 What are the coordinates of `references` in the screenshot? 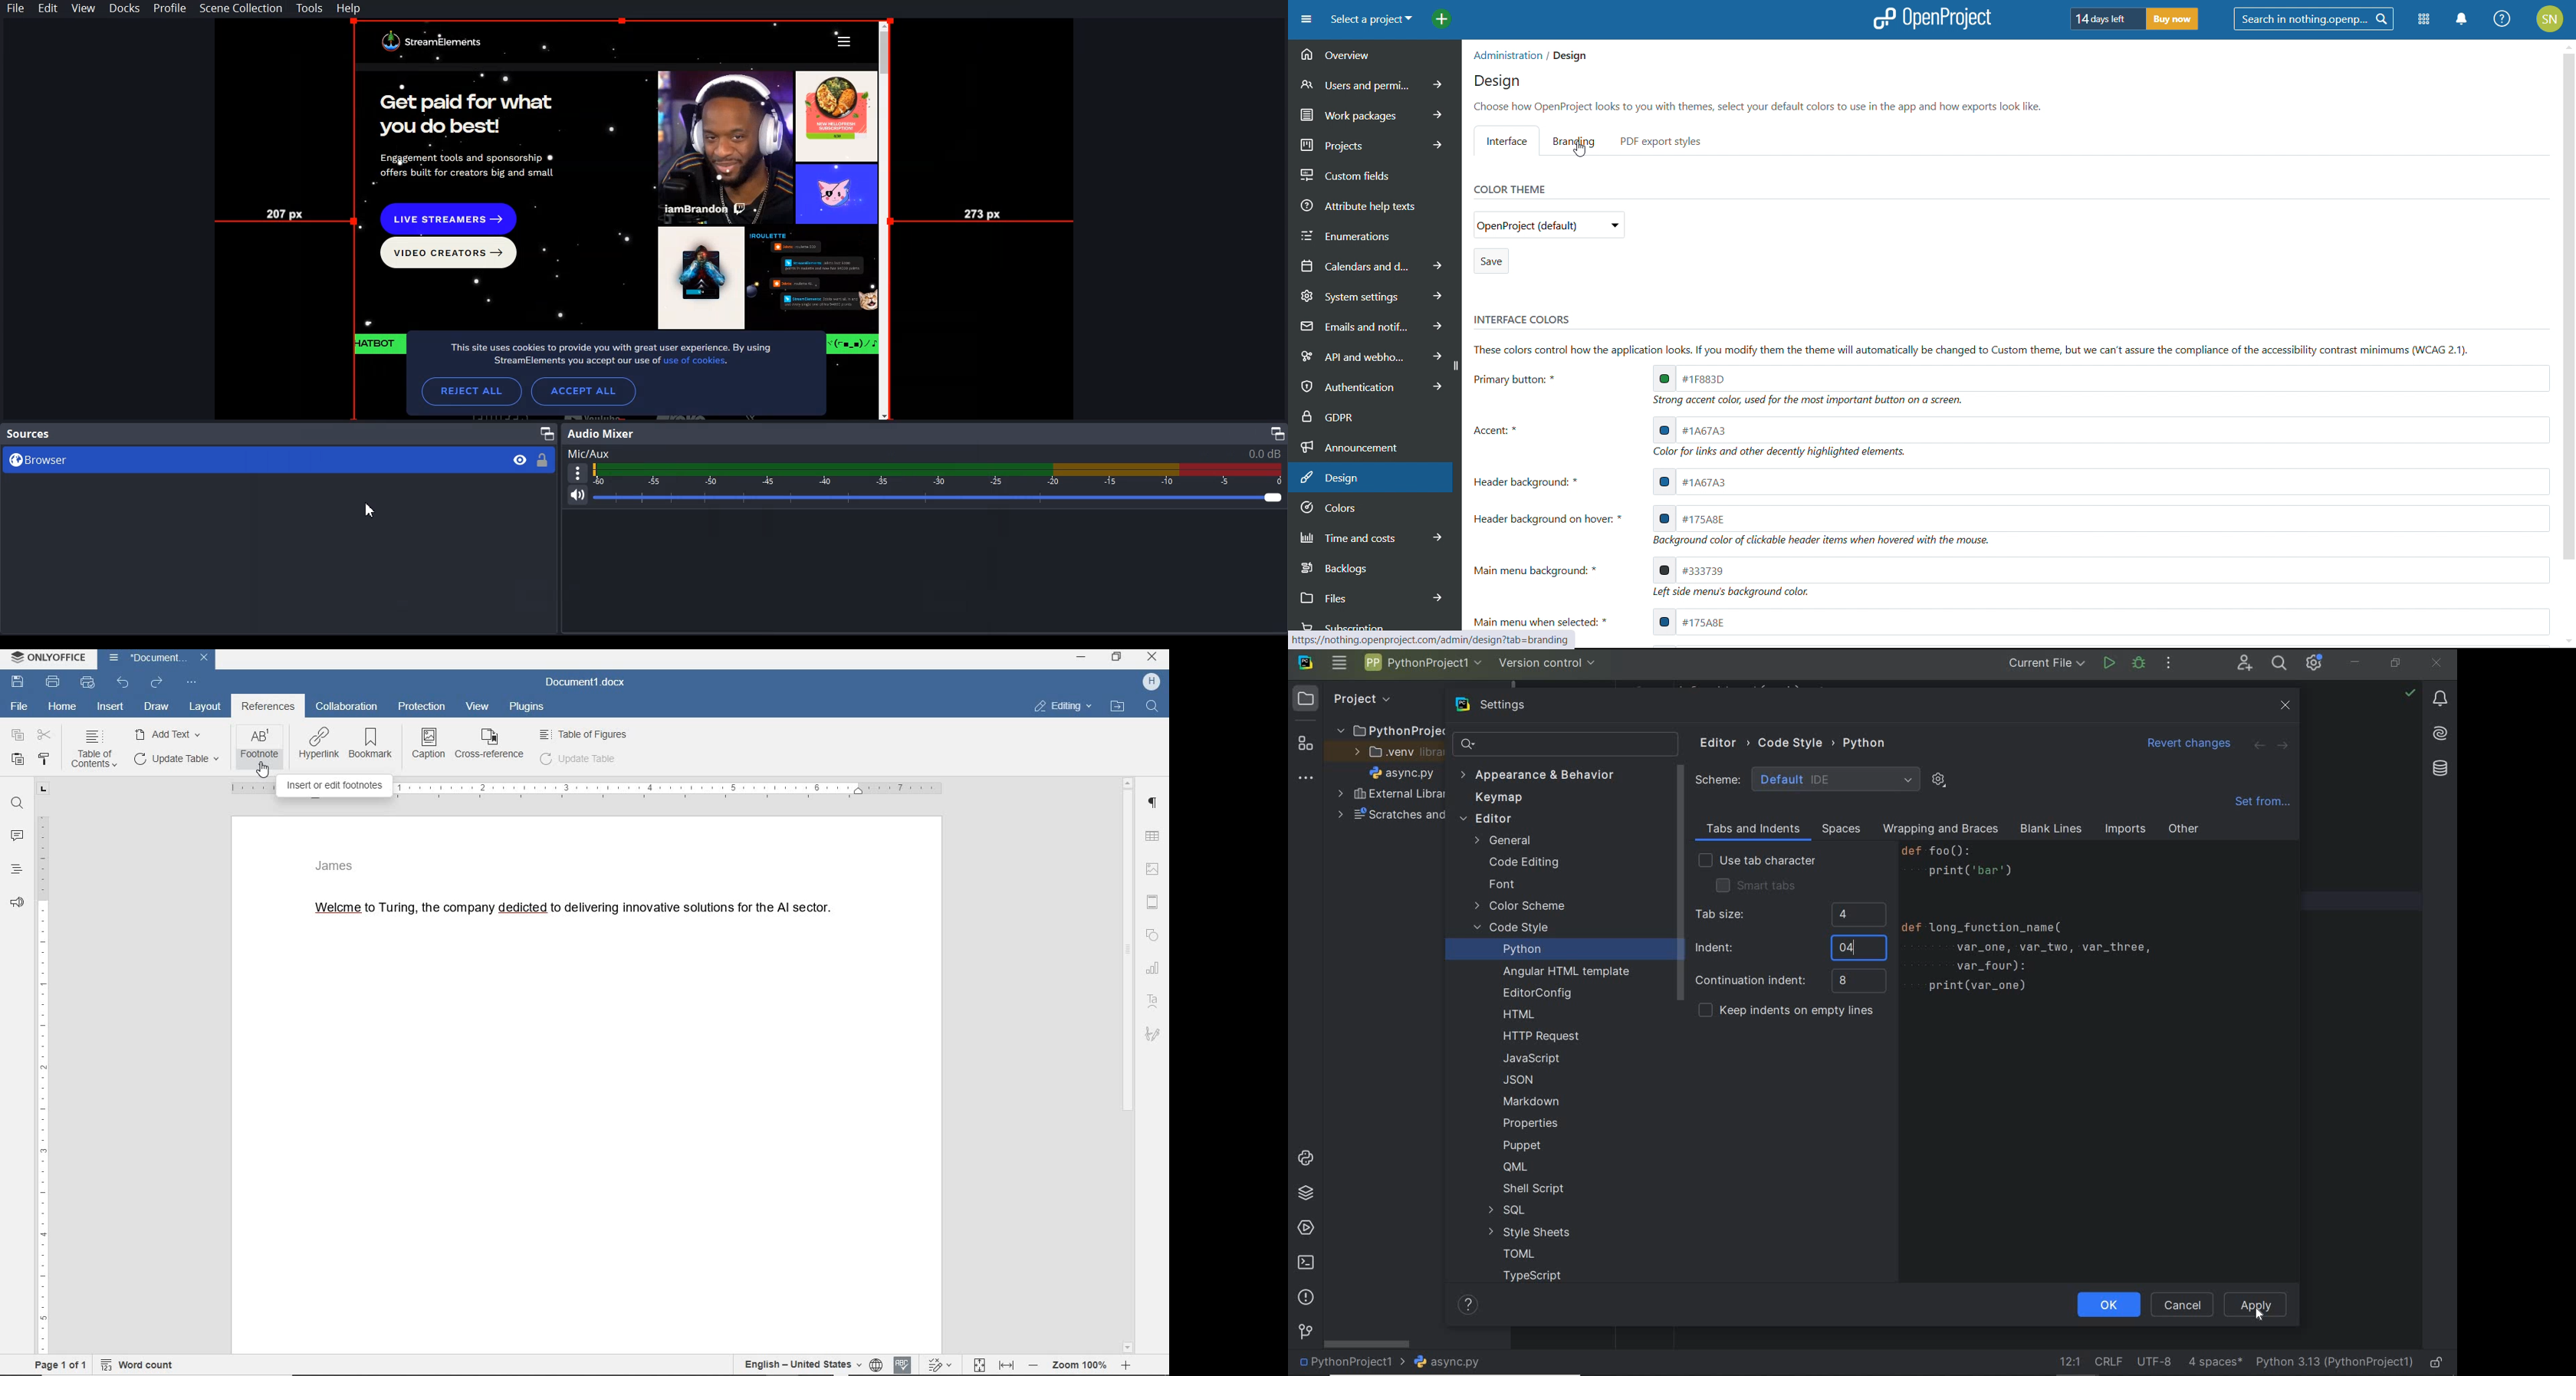 It's located at (268, 708).